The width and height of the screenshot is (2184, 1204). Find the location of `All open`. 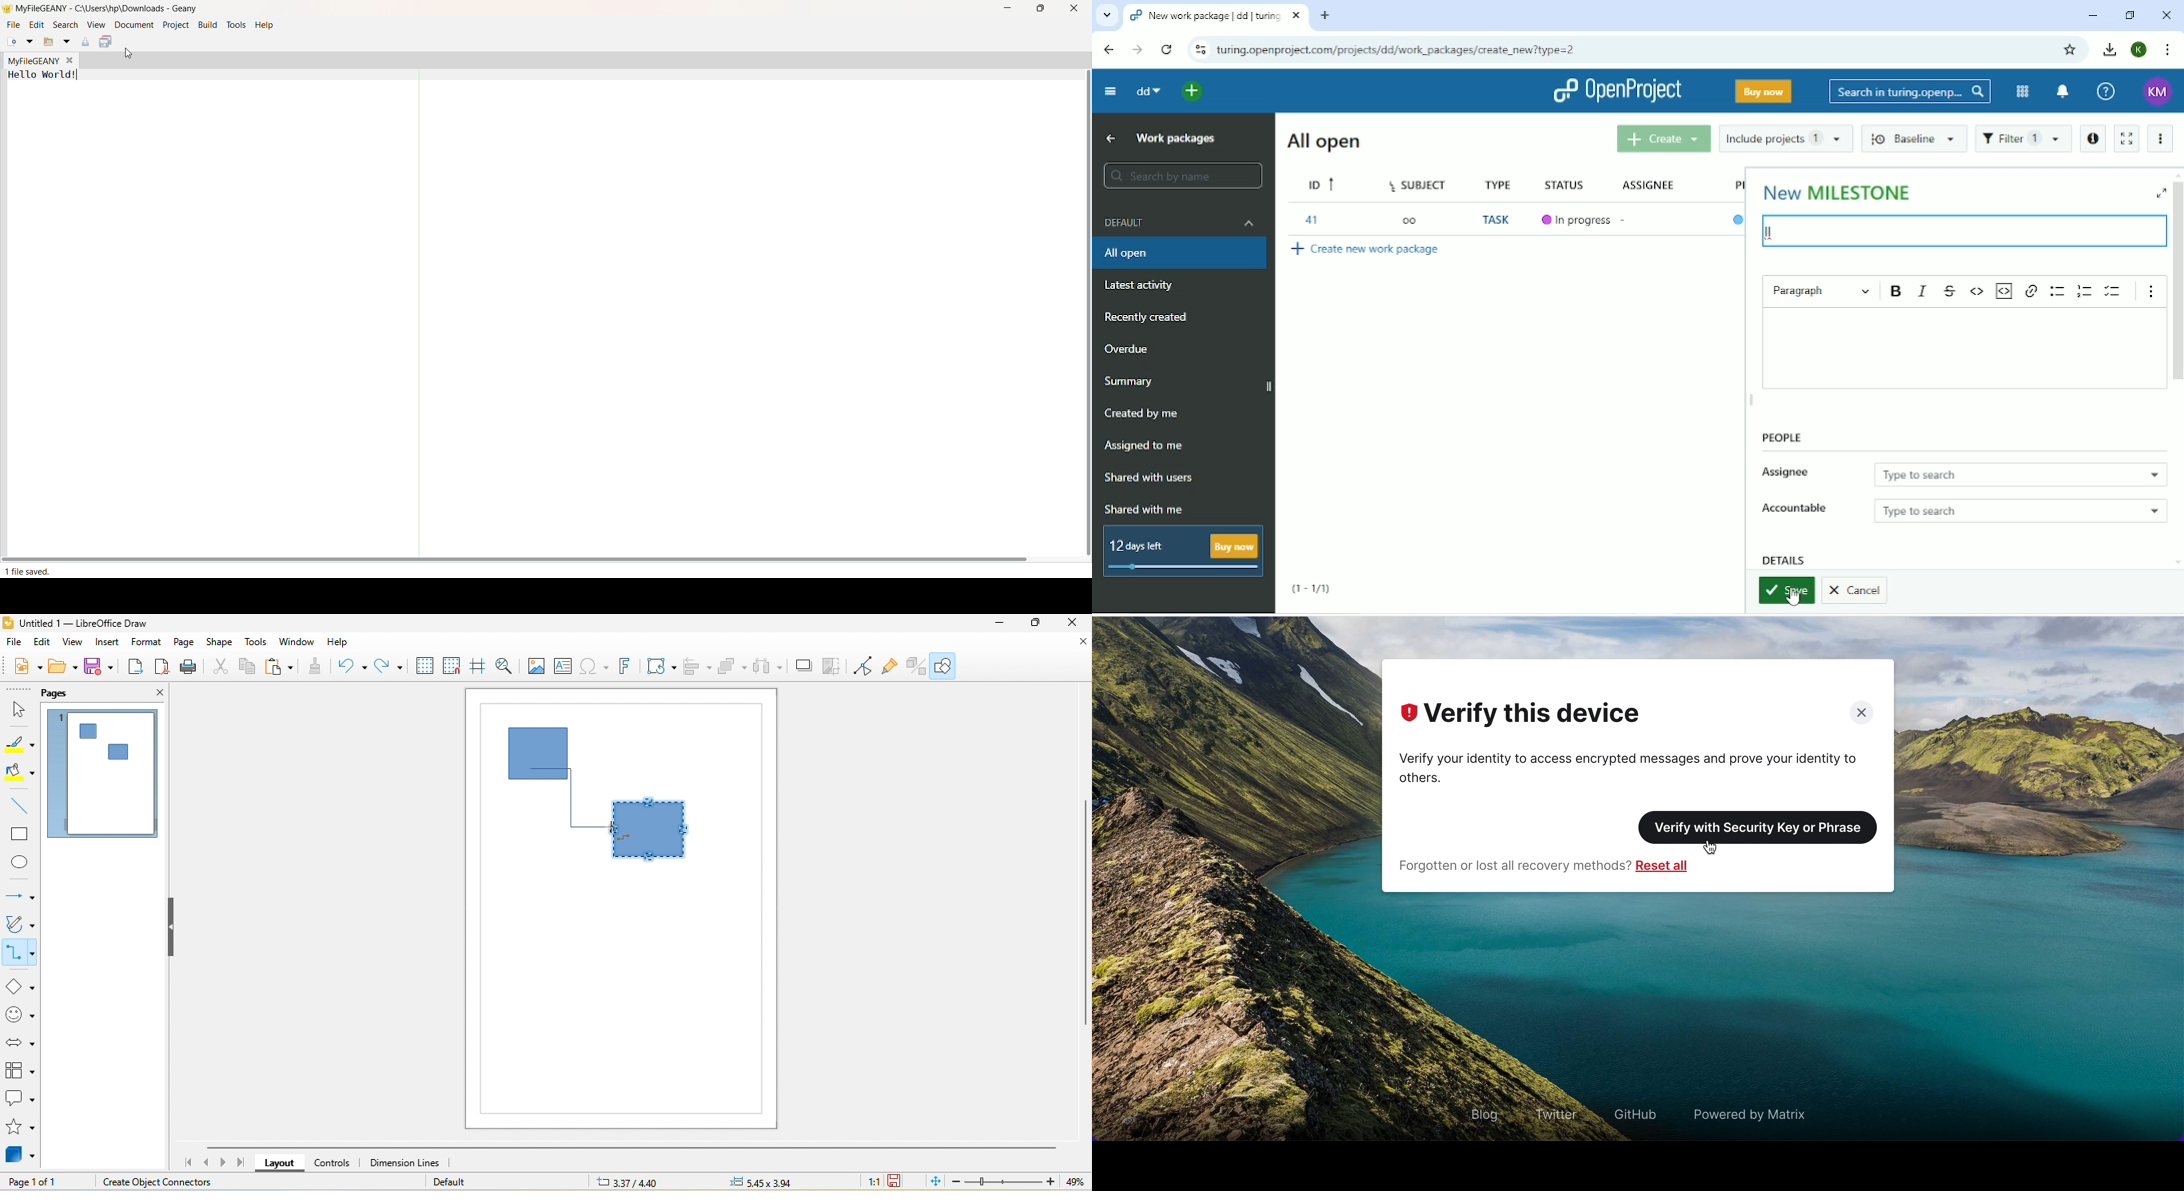

All open is located at coordinates (1322, 141).